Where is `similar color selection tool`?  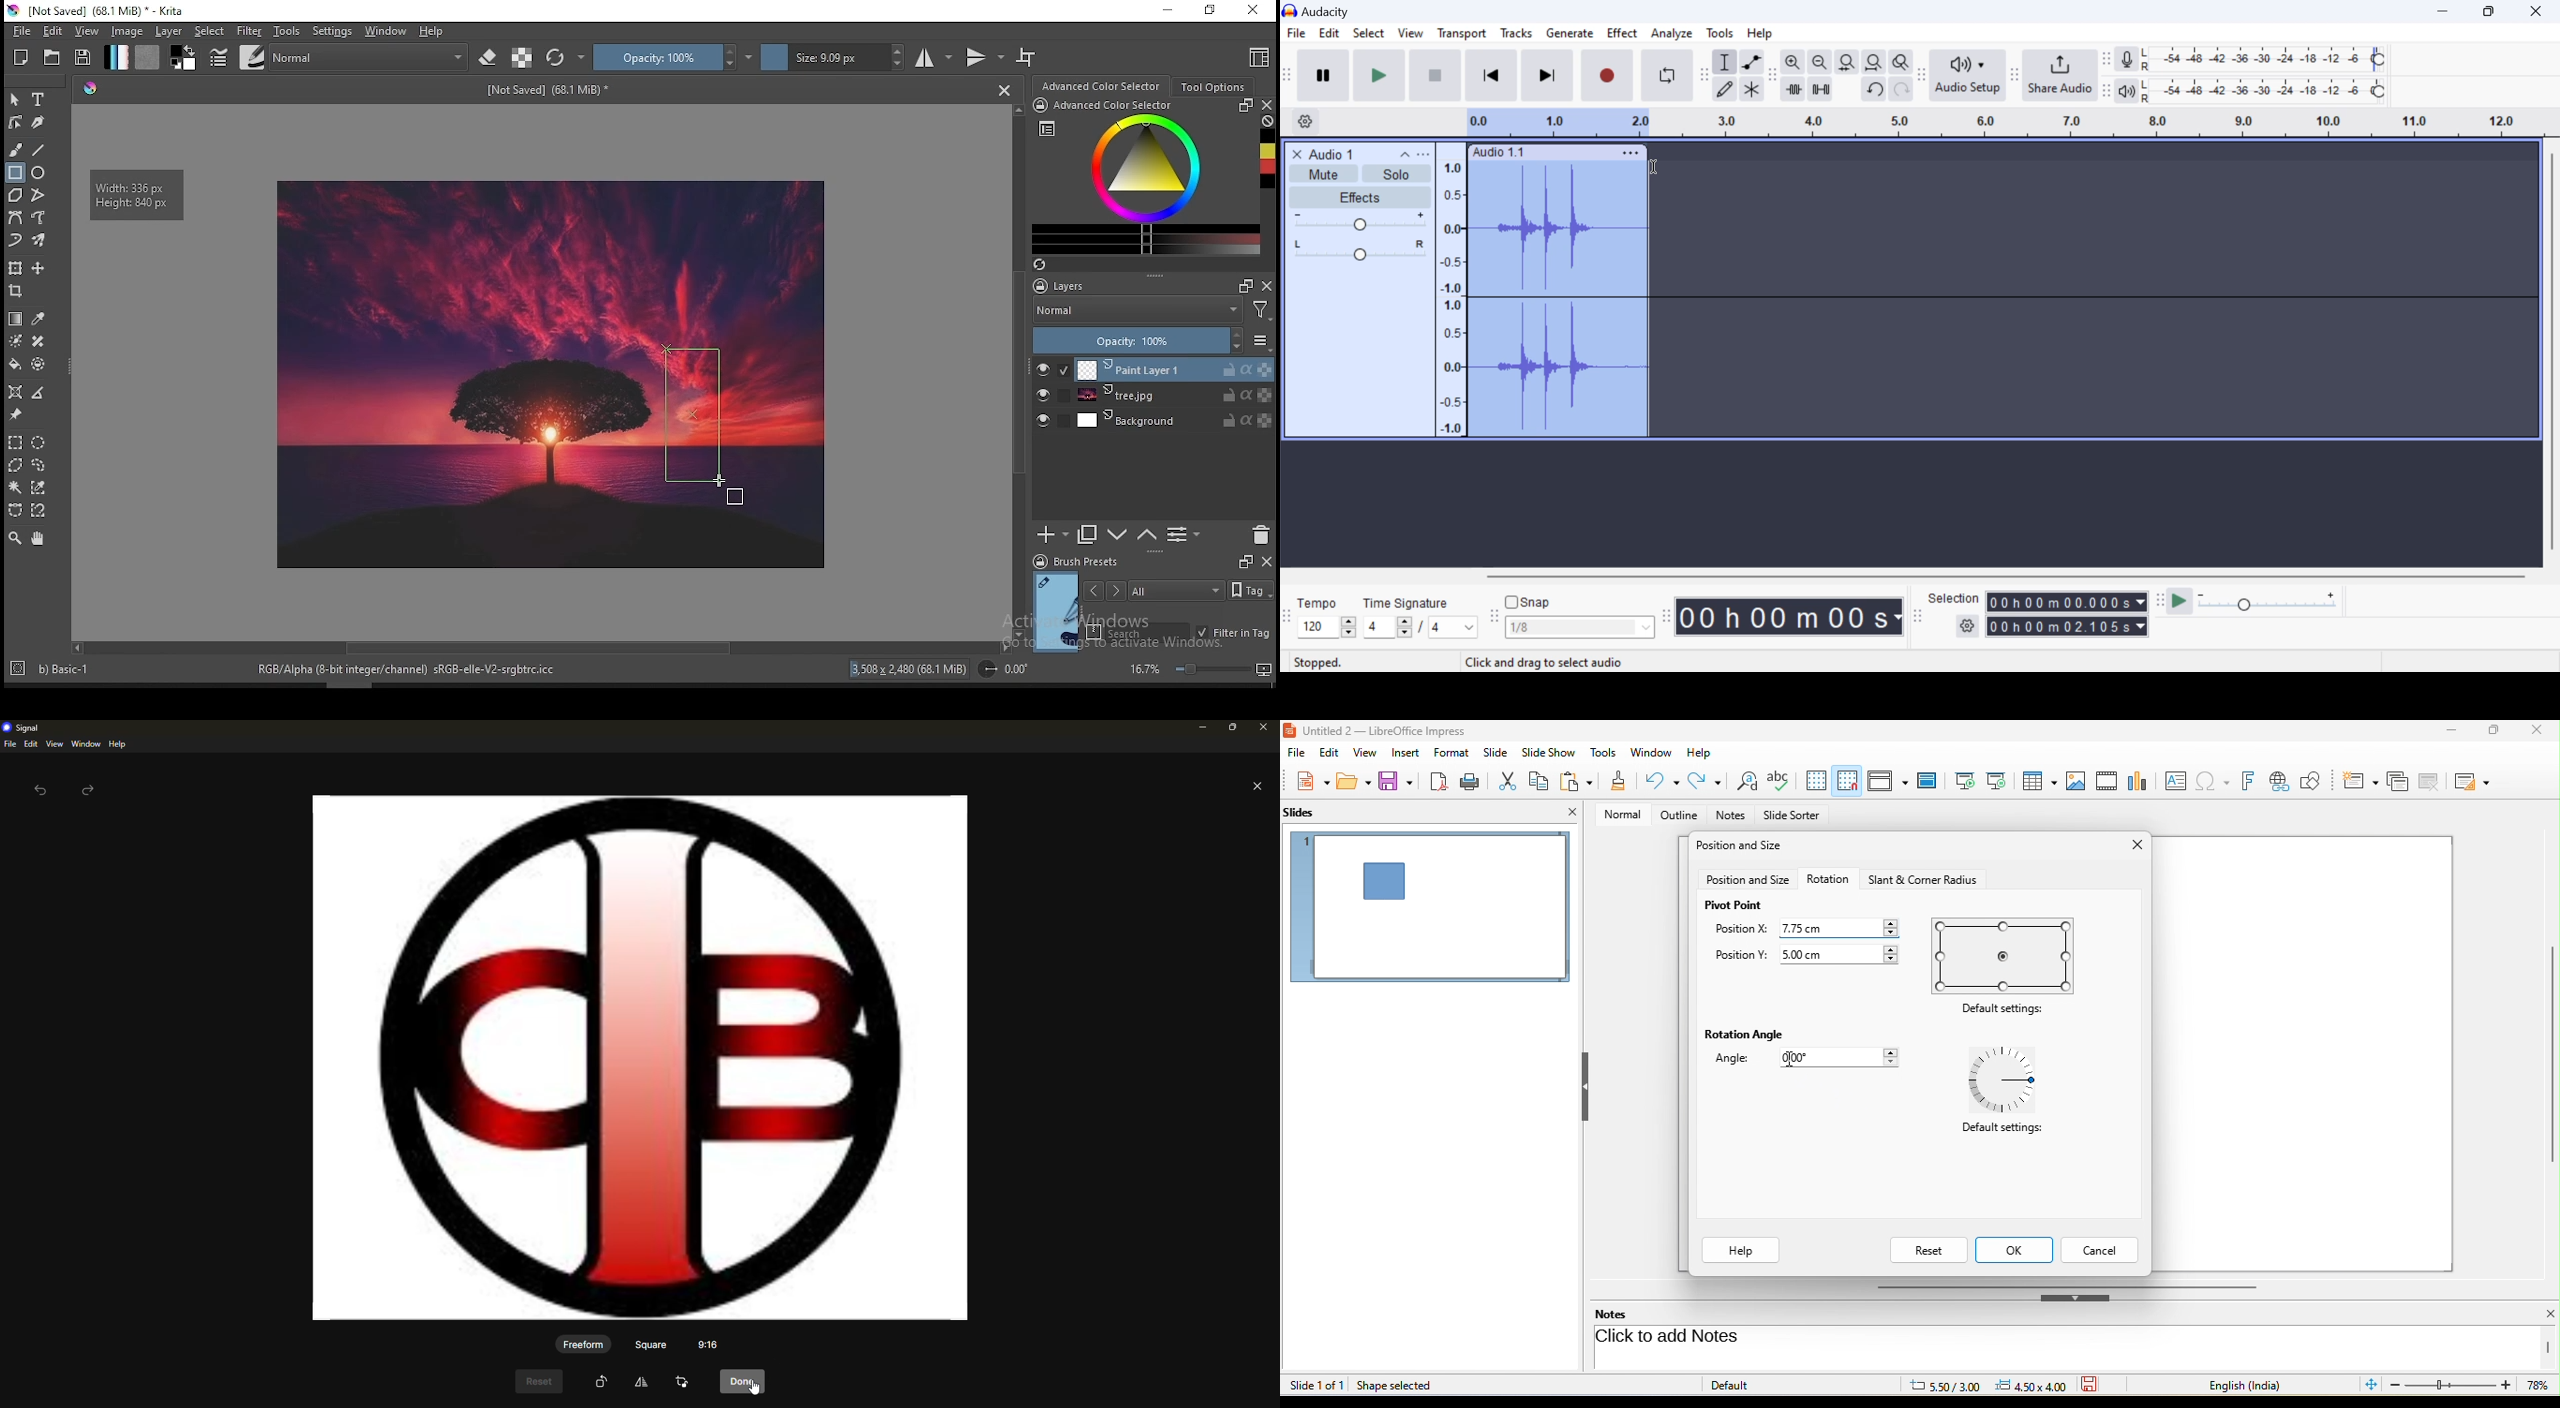
similar color selection tool is located at coordinates (39, 487).